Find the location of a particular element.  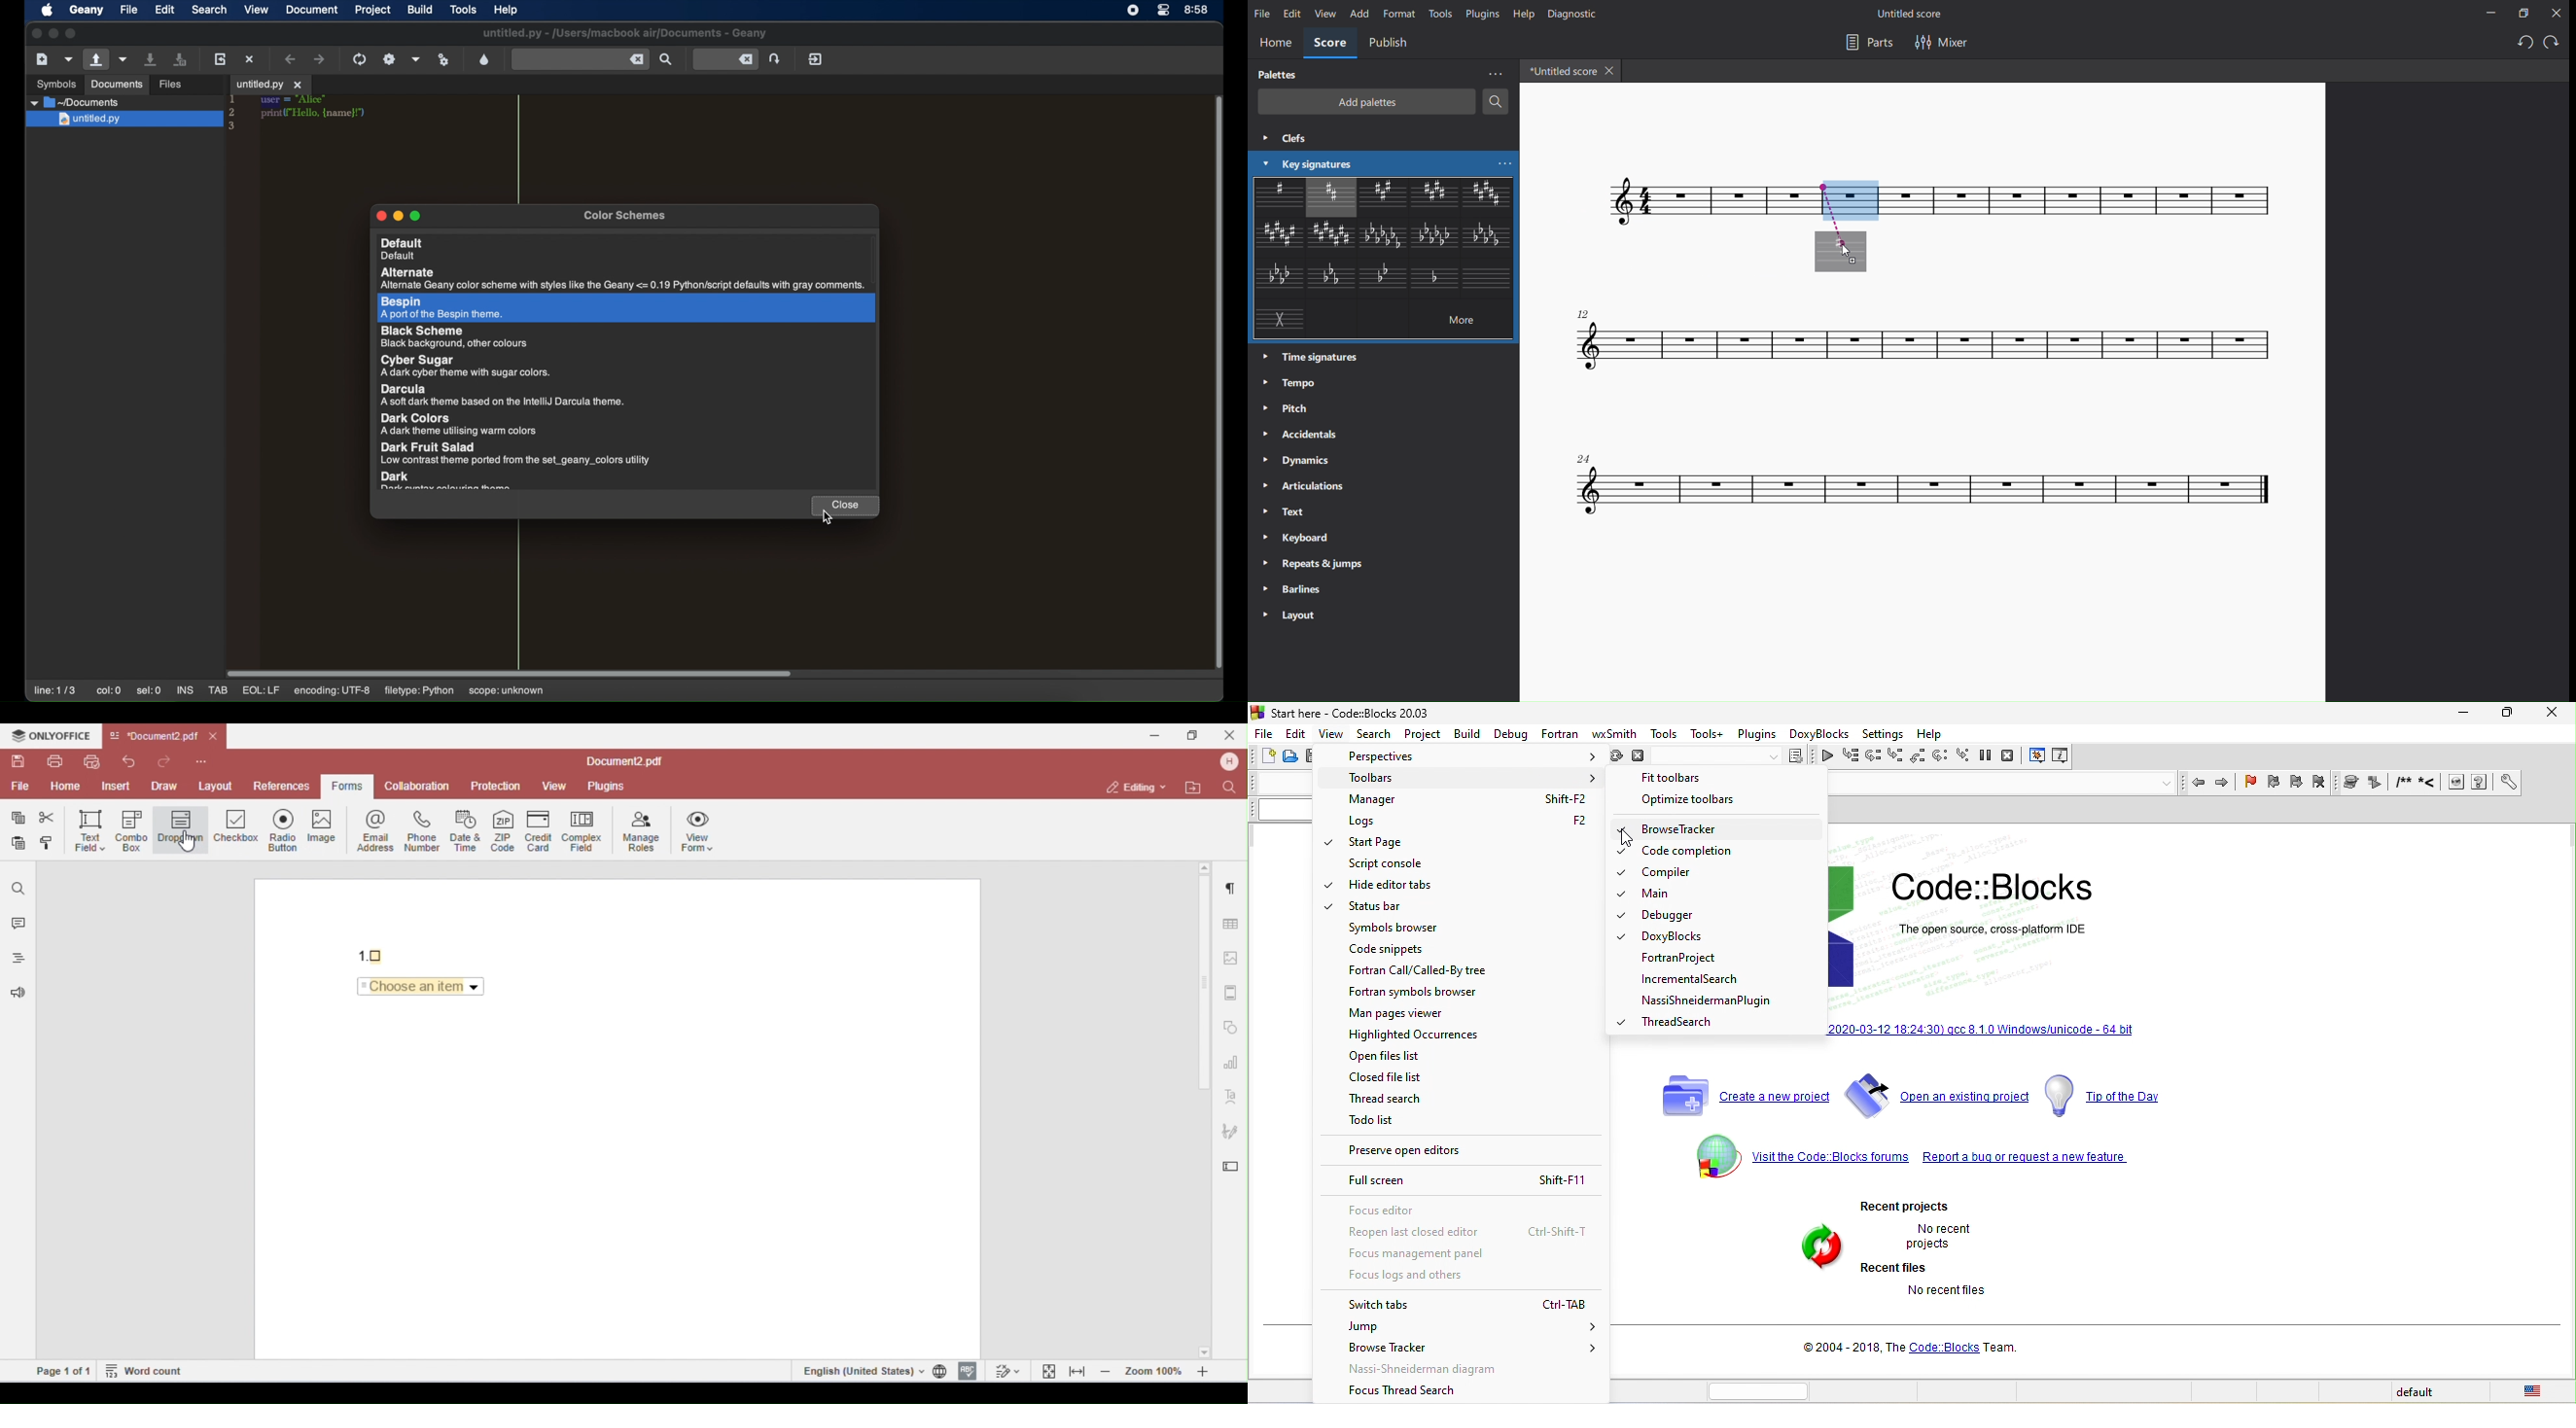

add palettes is located at coordinates (1366, 103).